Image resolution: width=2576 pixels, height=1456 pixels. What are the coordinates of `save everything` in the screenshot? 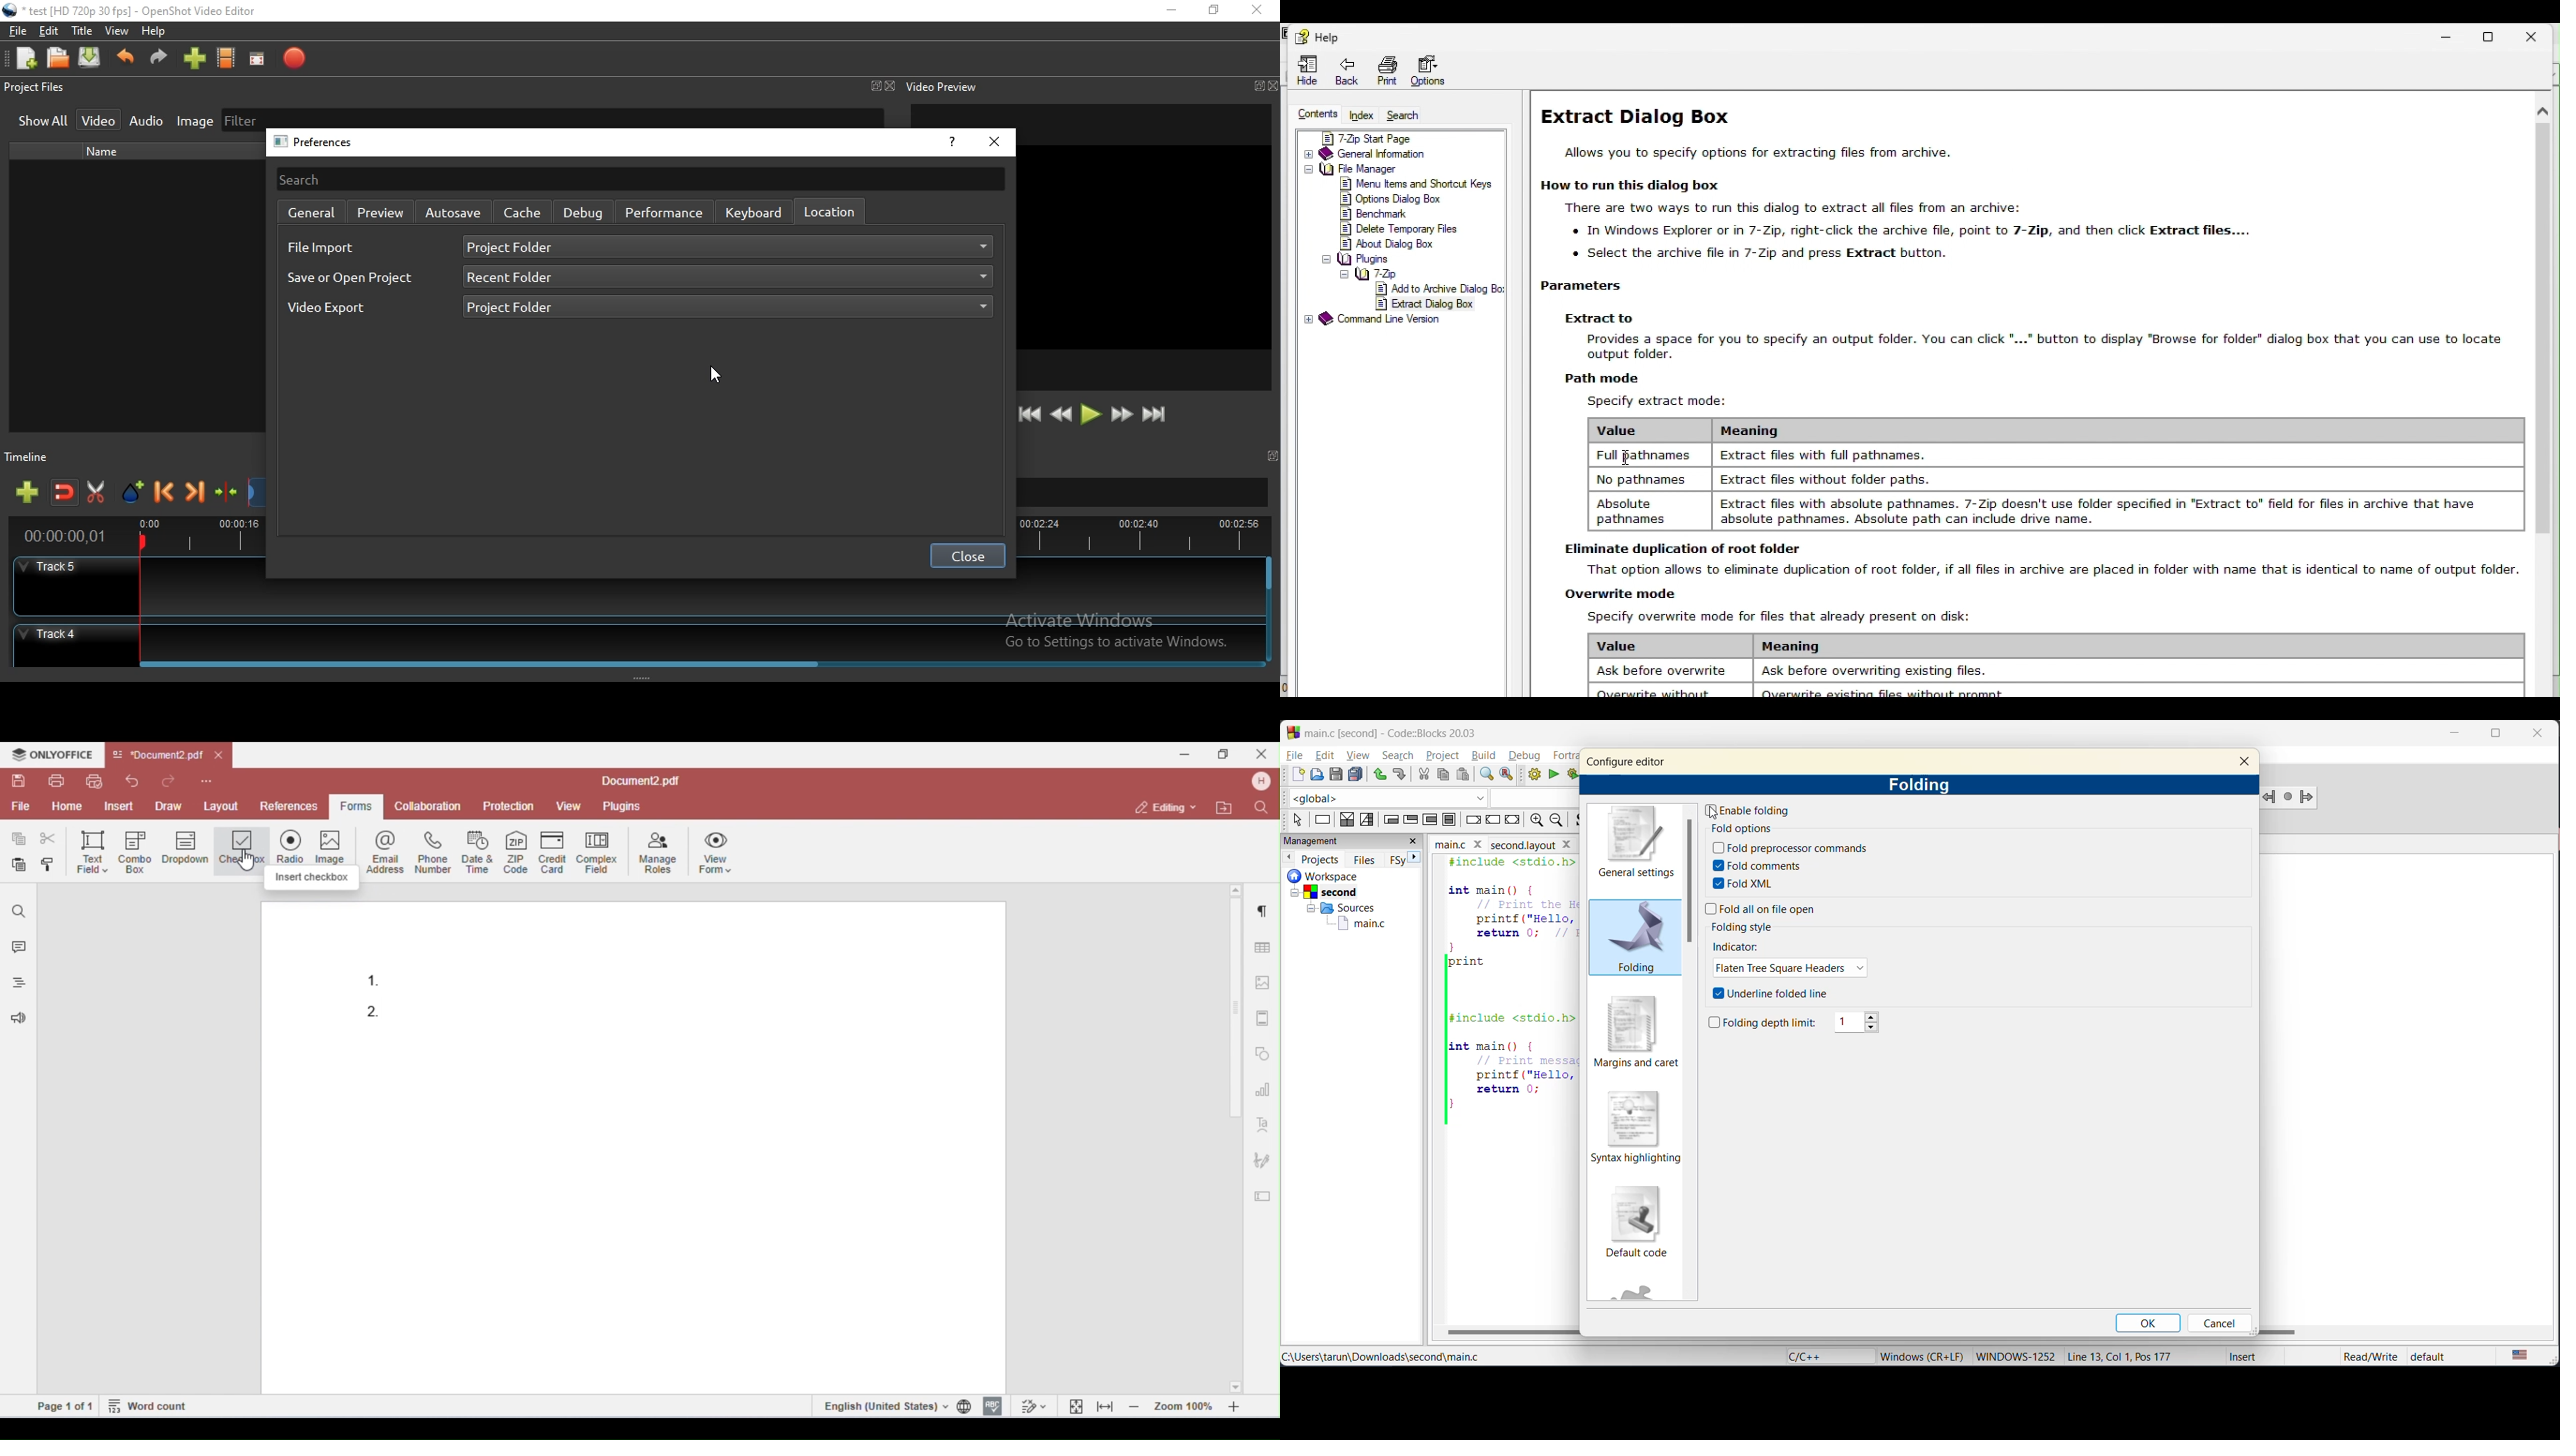 It's located at (1357, 774).